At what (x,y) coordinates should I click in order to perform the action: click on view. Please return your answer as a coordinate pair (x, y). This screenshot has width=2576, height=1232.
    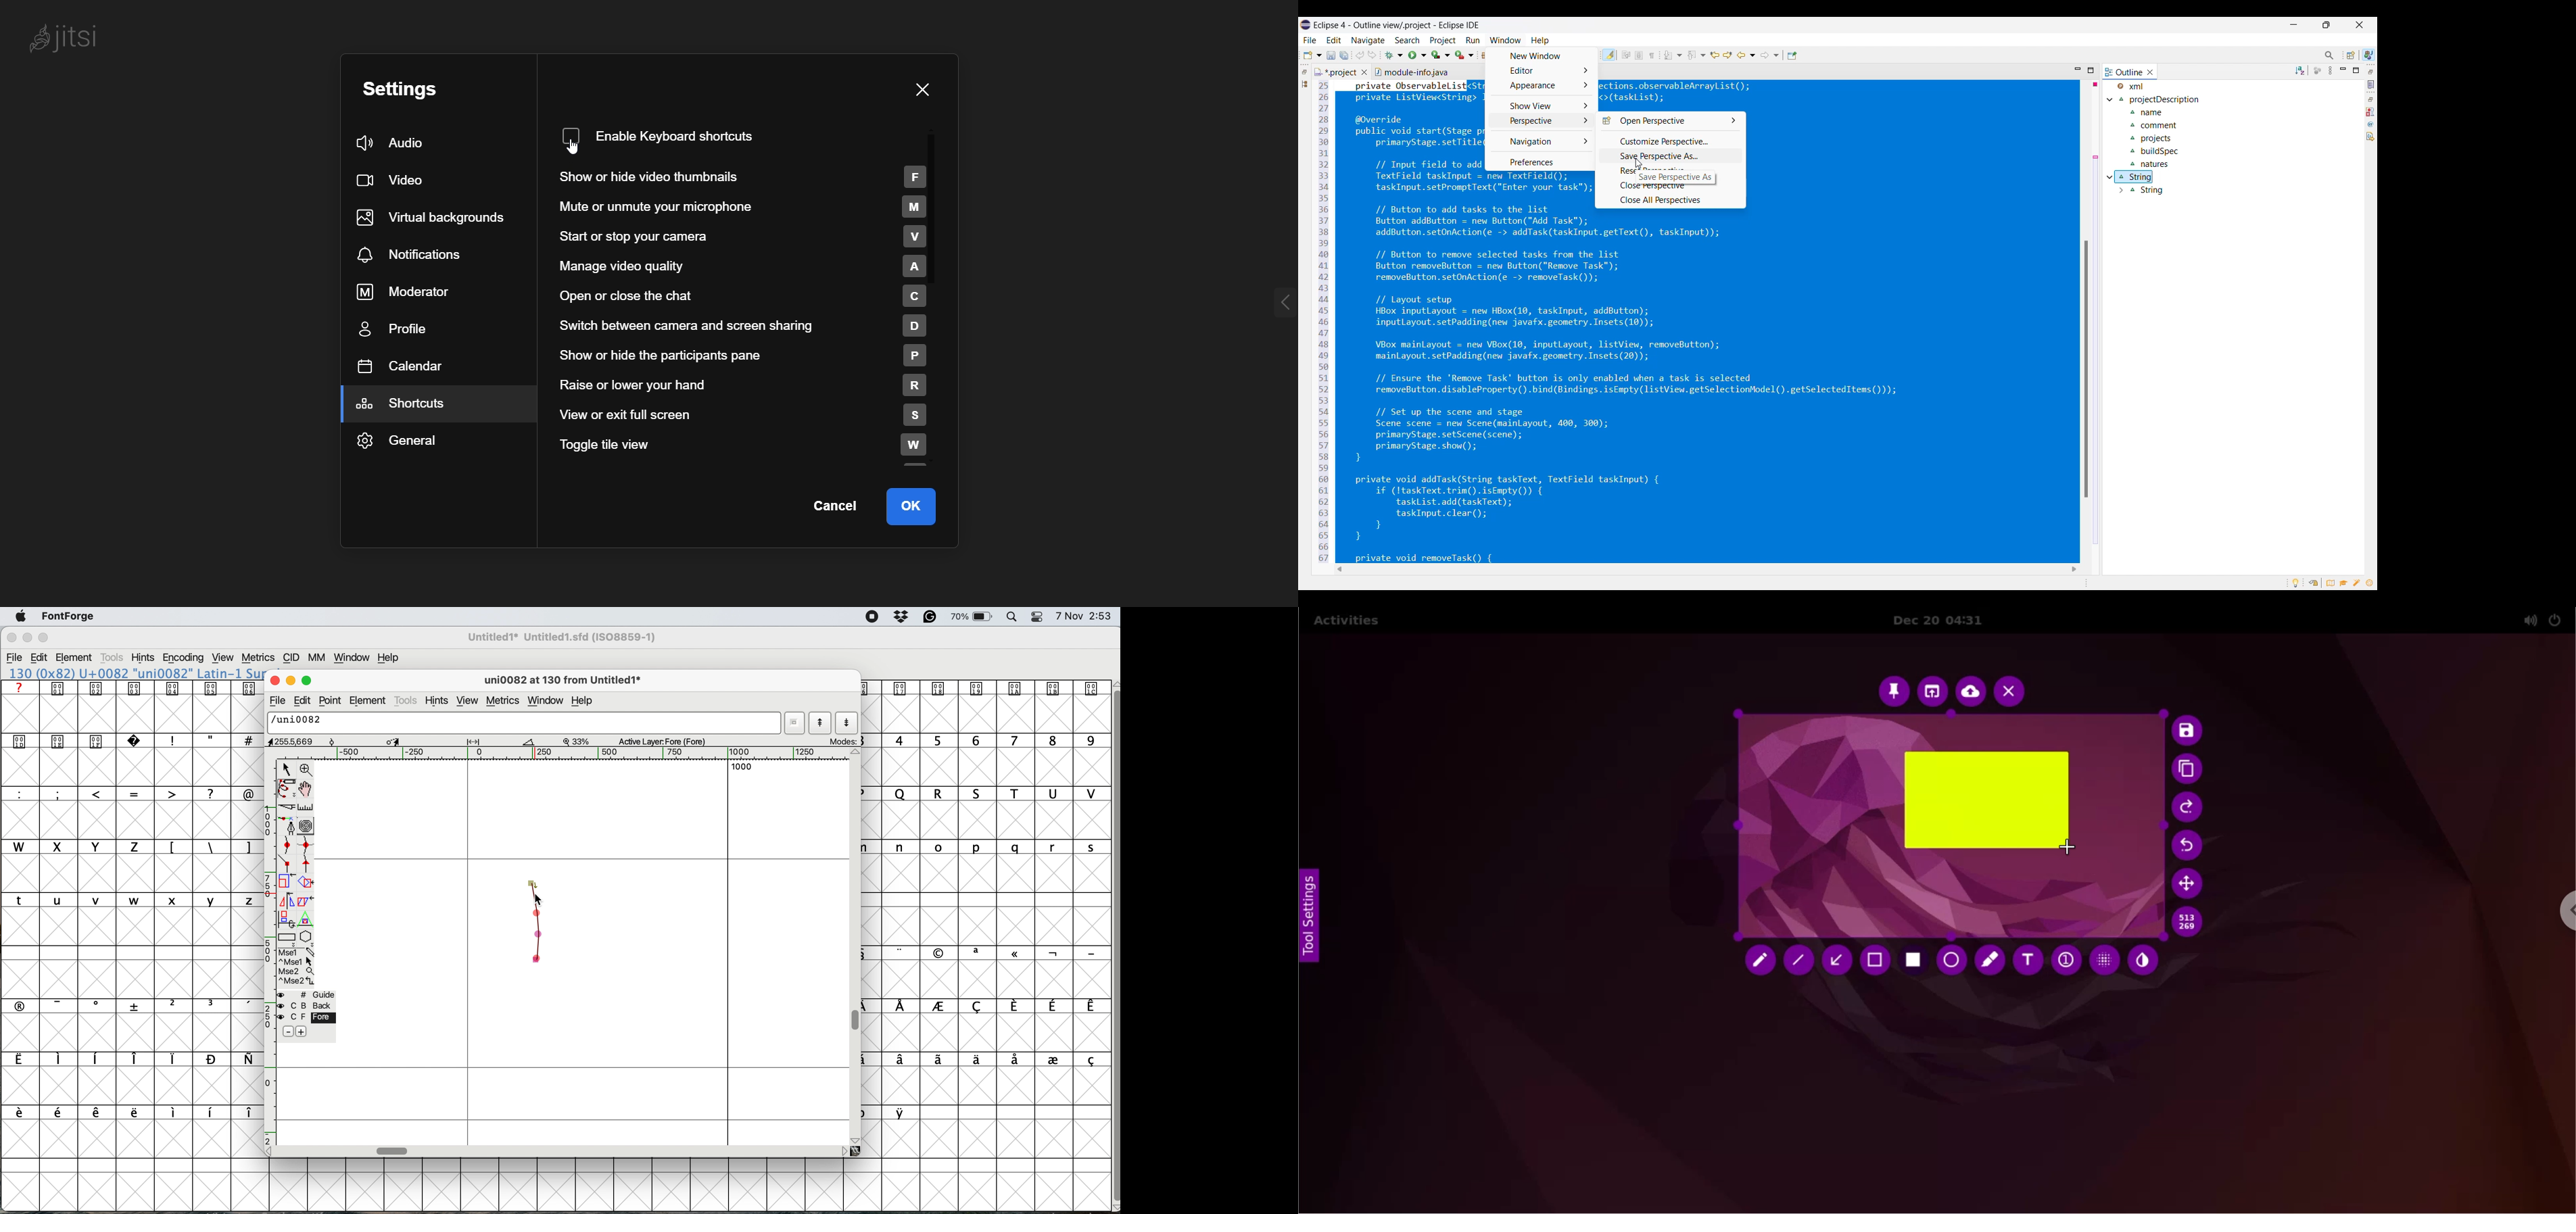
    Looking at the image, I should click on (225, 658).